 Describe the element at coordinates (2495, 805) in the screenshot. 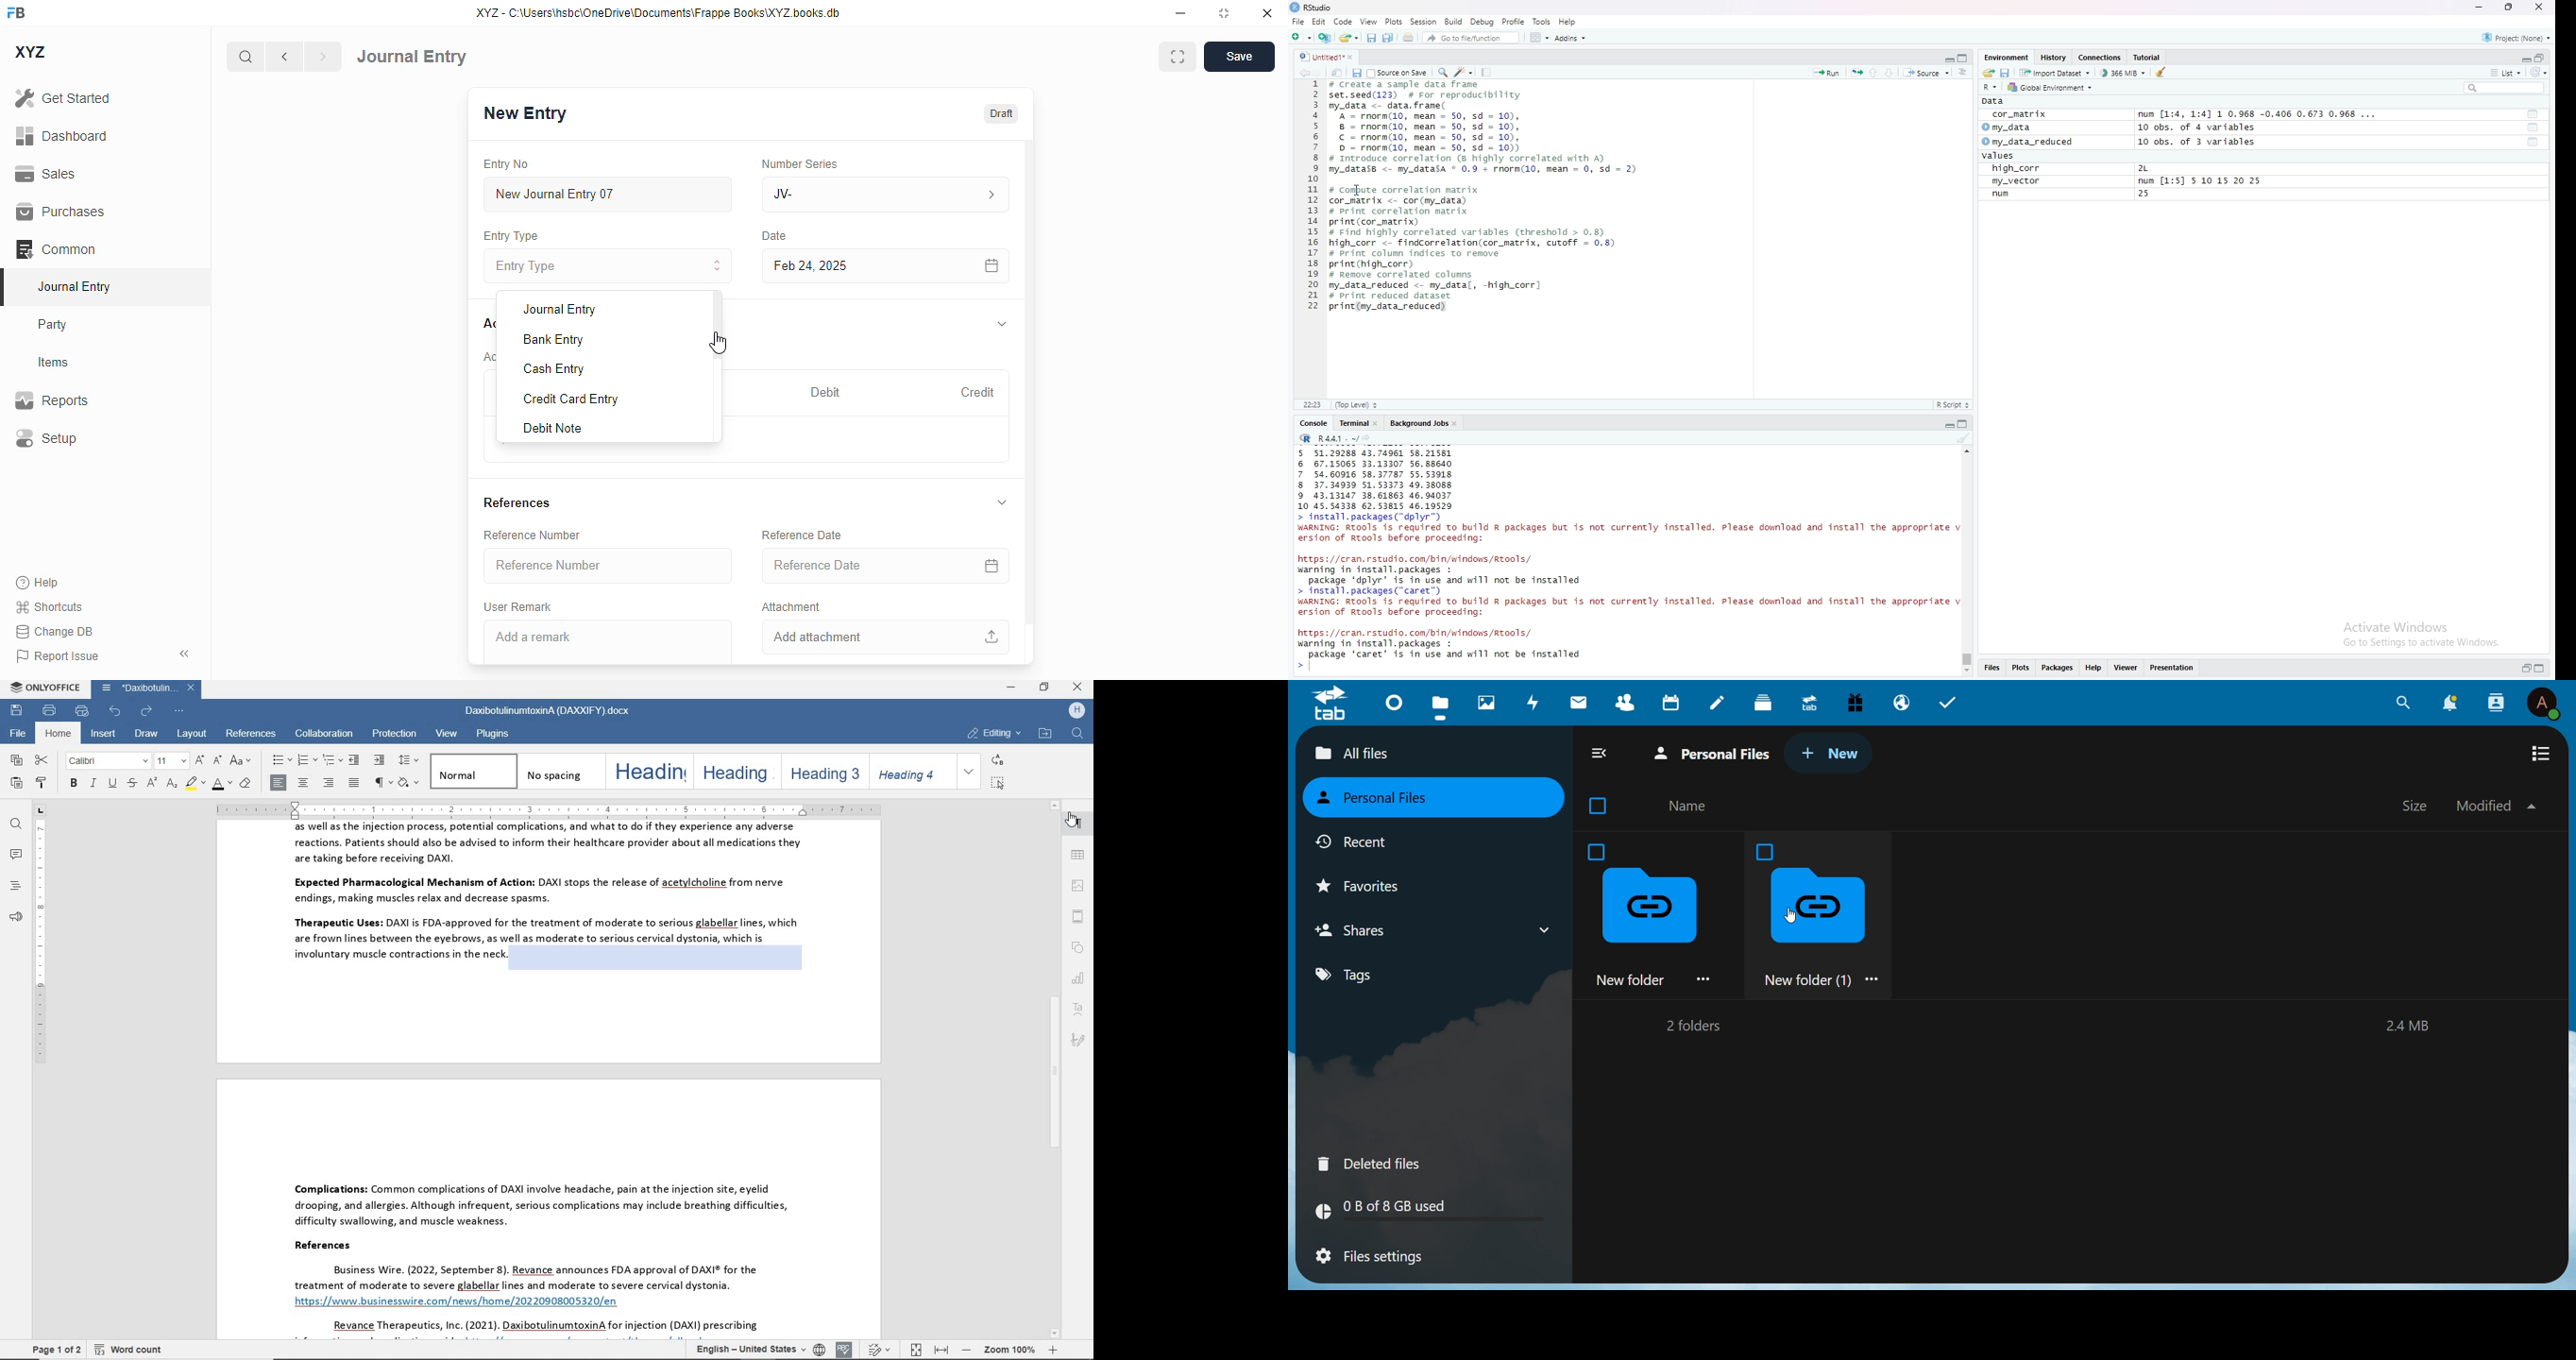

I see `modified` at that location.